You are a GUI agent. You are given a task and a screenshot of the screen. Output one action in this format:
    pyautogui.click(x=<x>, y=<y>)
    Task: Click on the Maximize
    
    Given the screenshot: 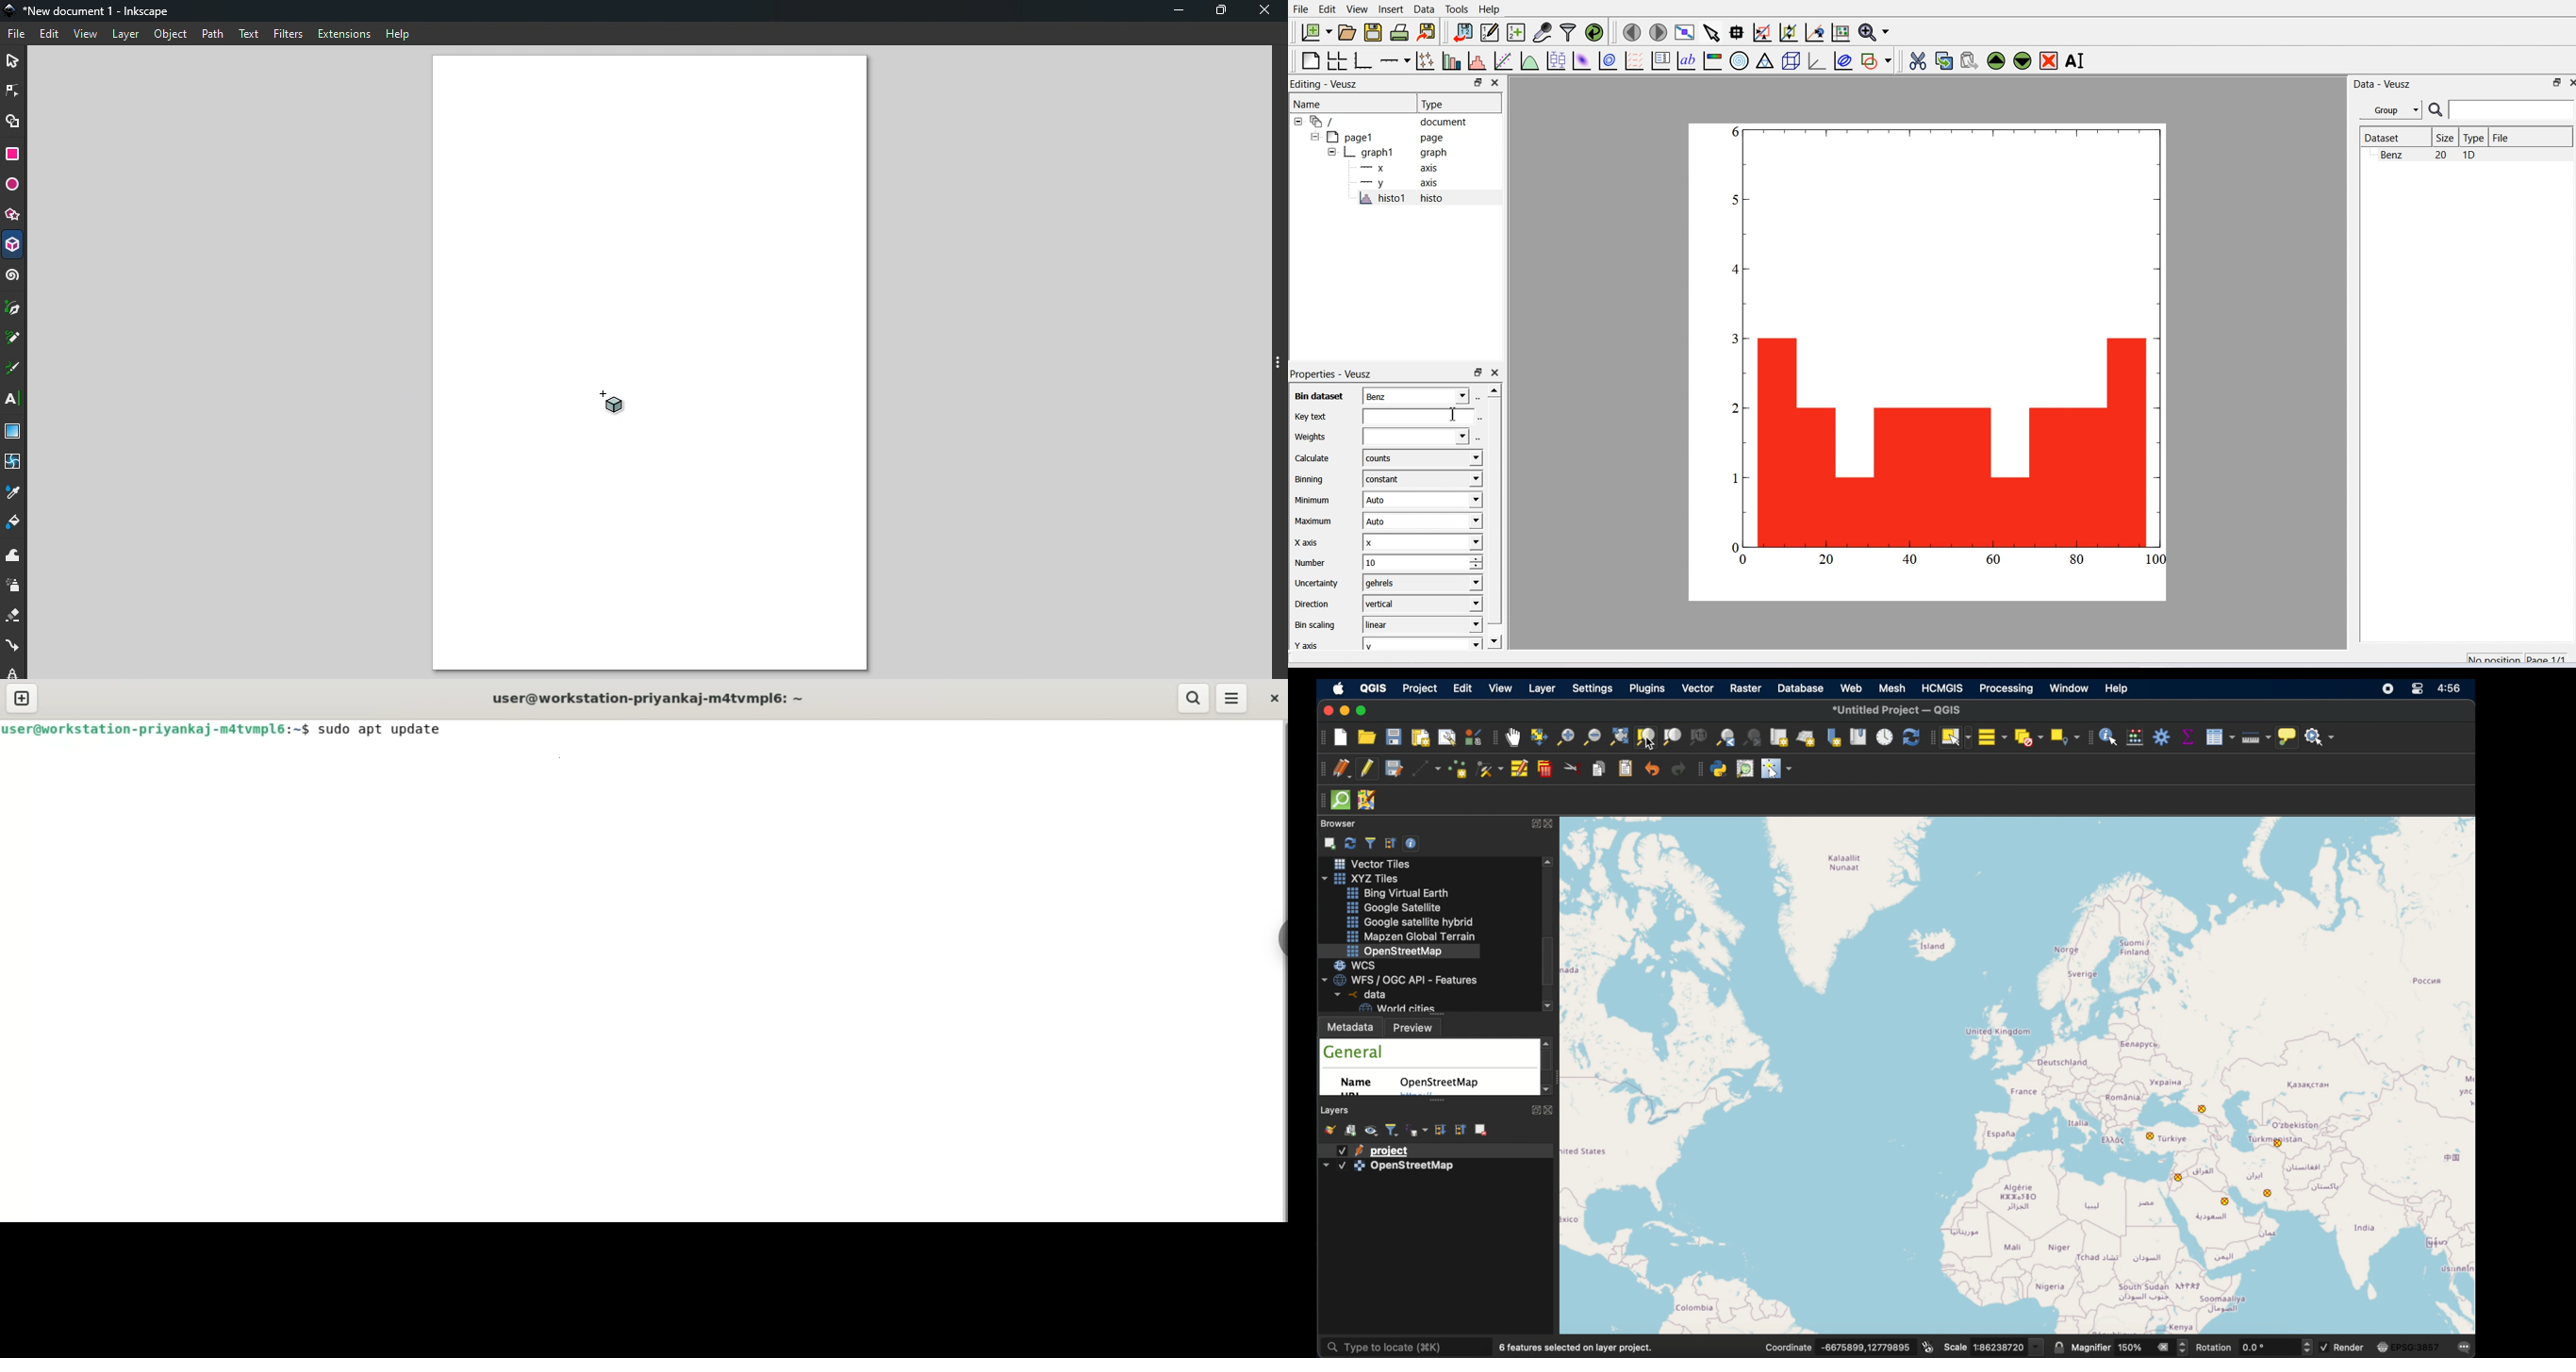 What is the action you would take?
    pyautogui.click(x=1477, y=83)
    